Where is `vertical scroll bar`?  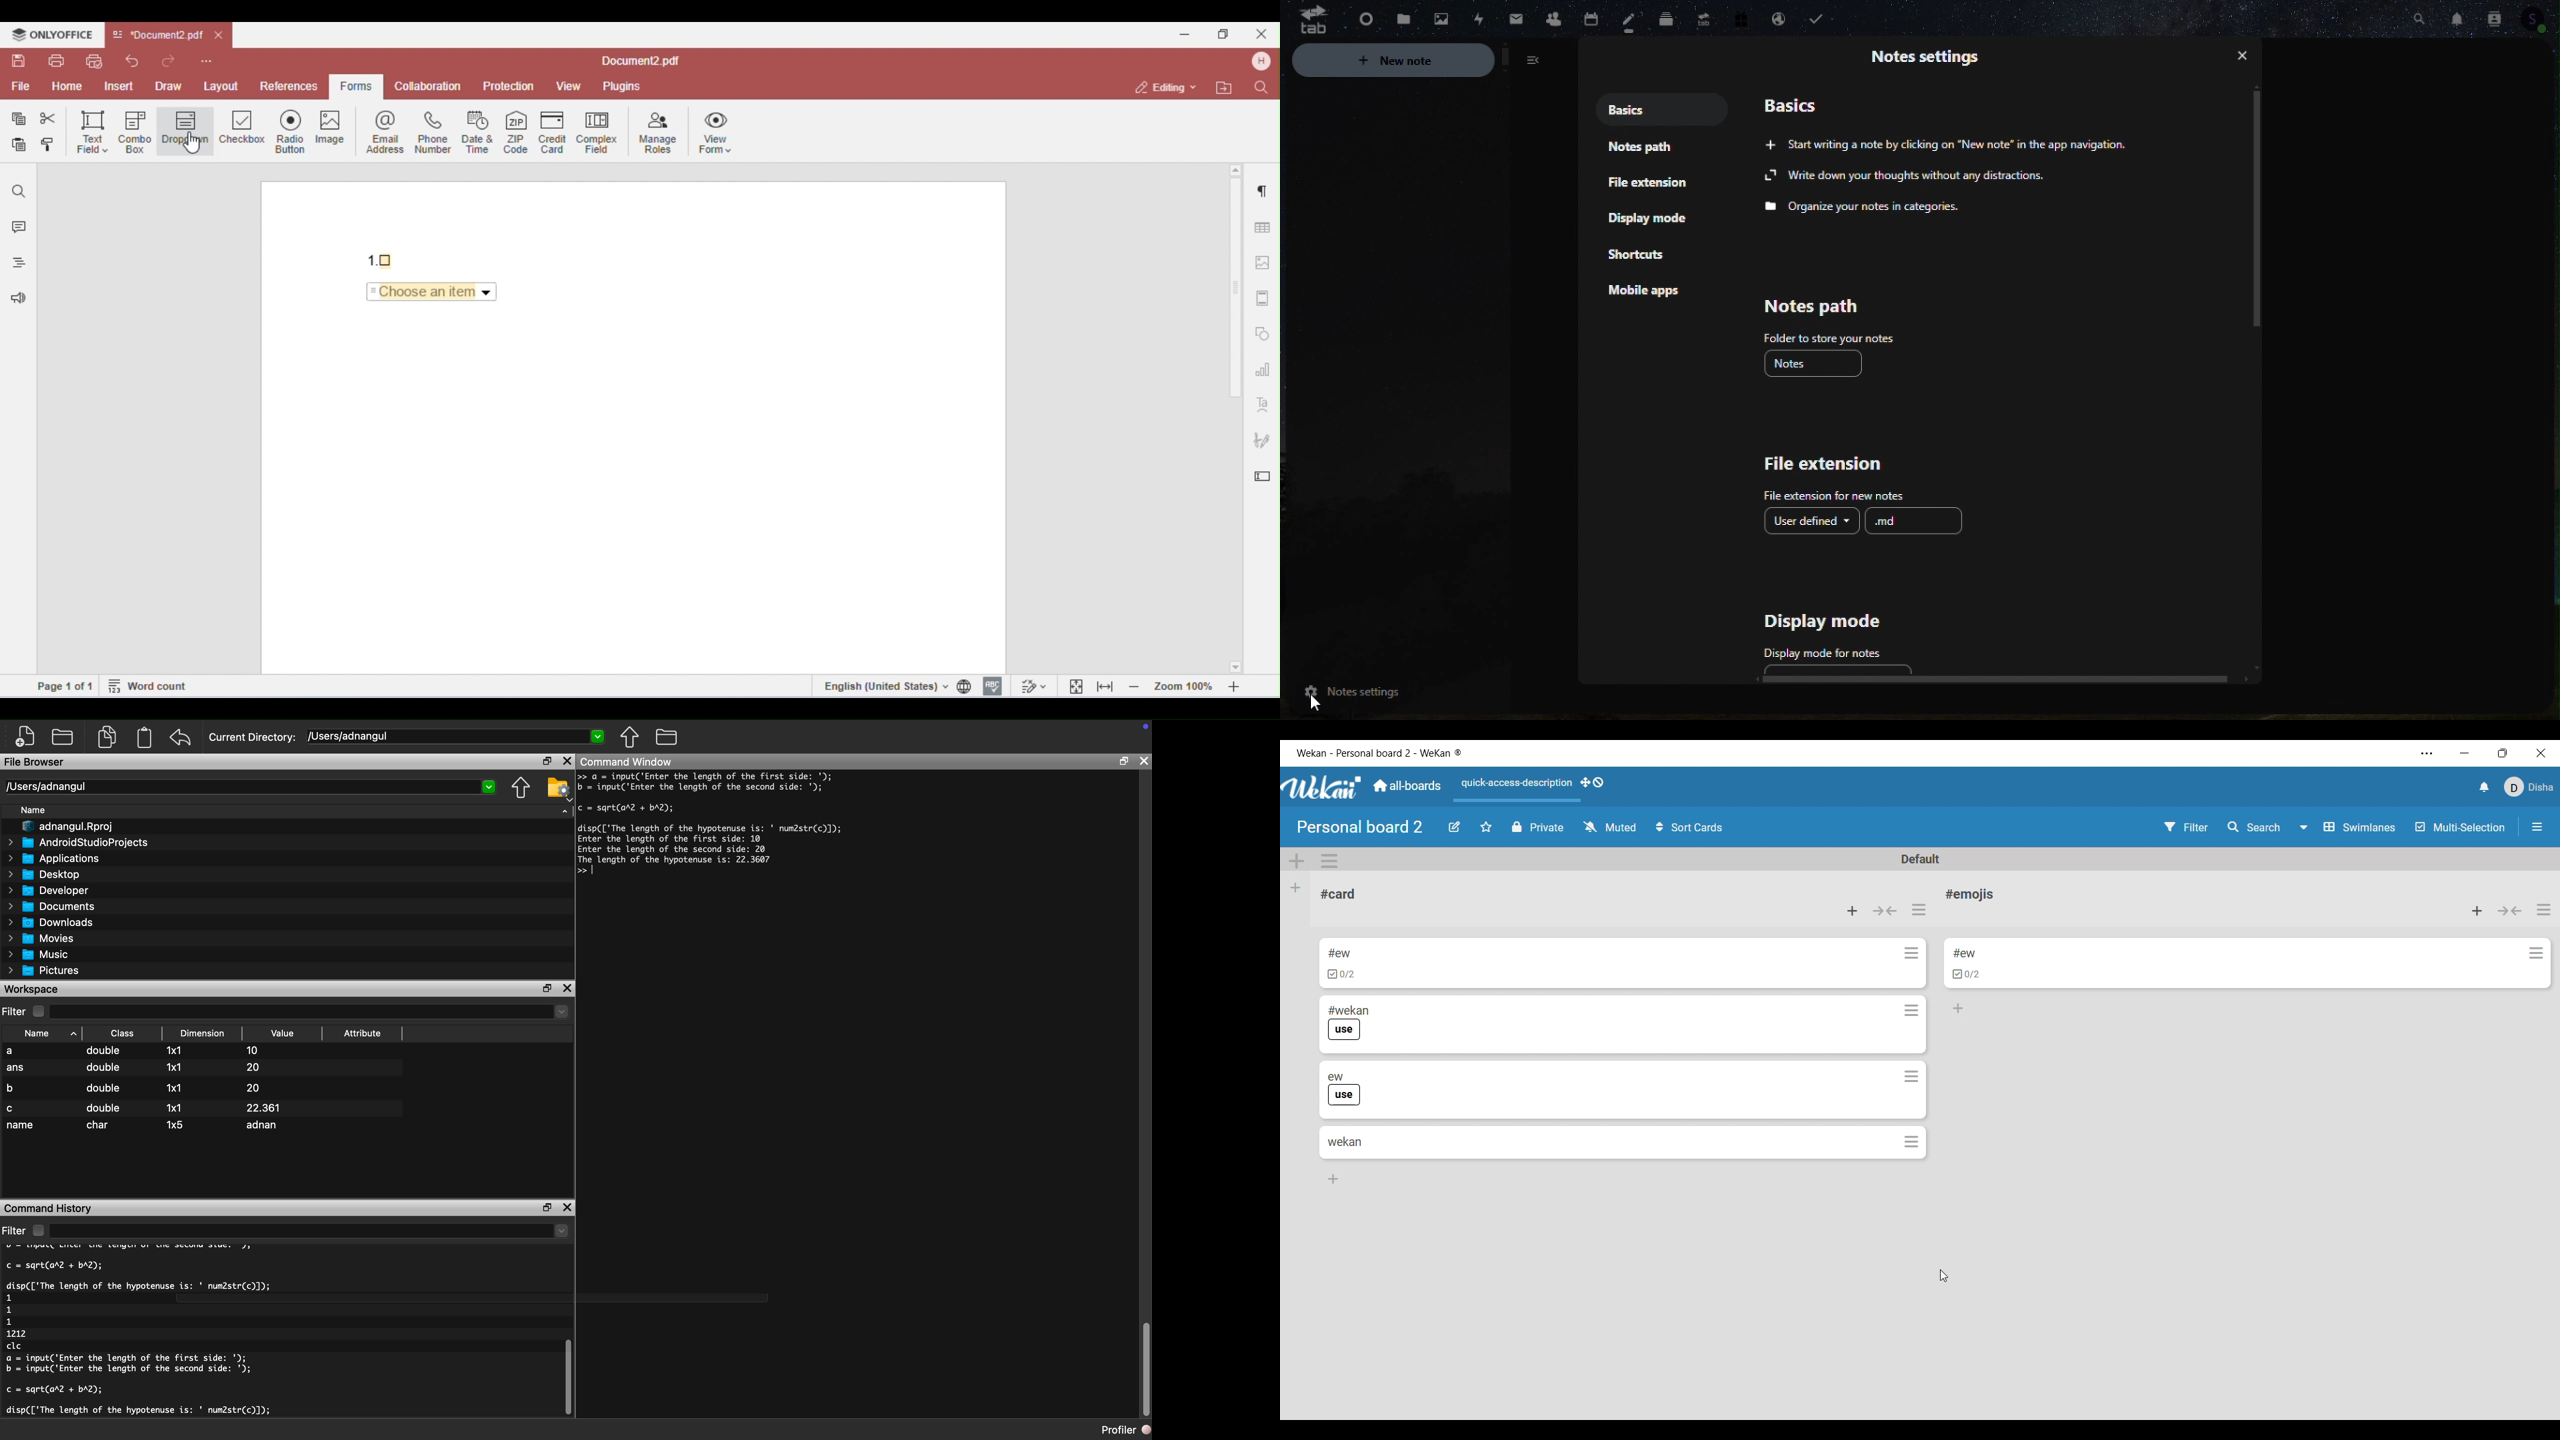 vertical scroll bar is located at coordinates (566, 1368).